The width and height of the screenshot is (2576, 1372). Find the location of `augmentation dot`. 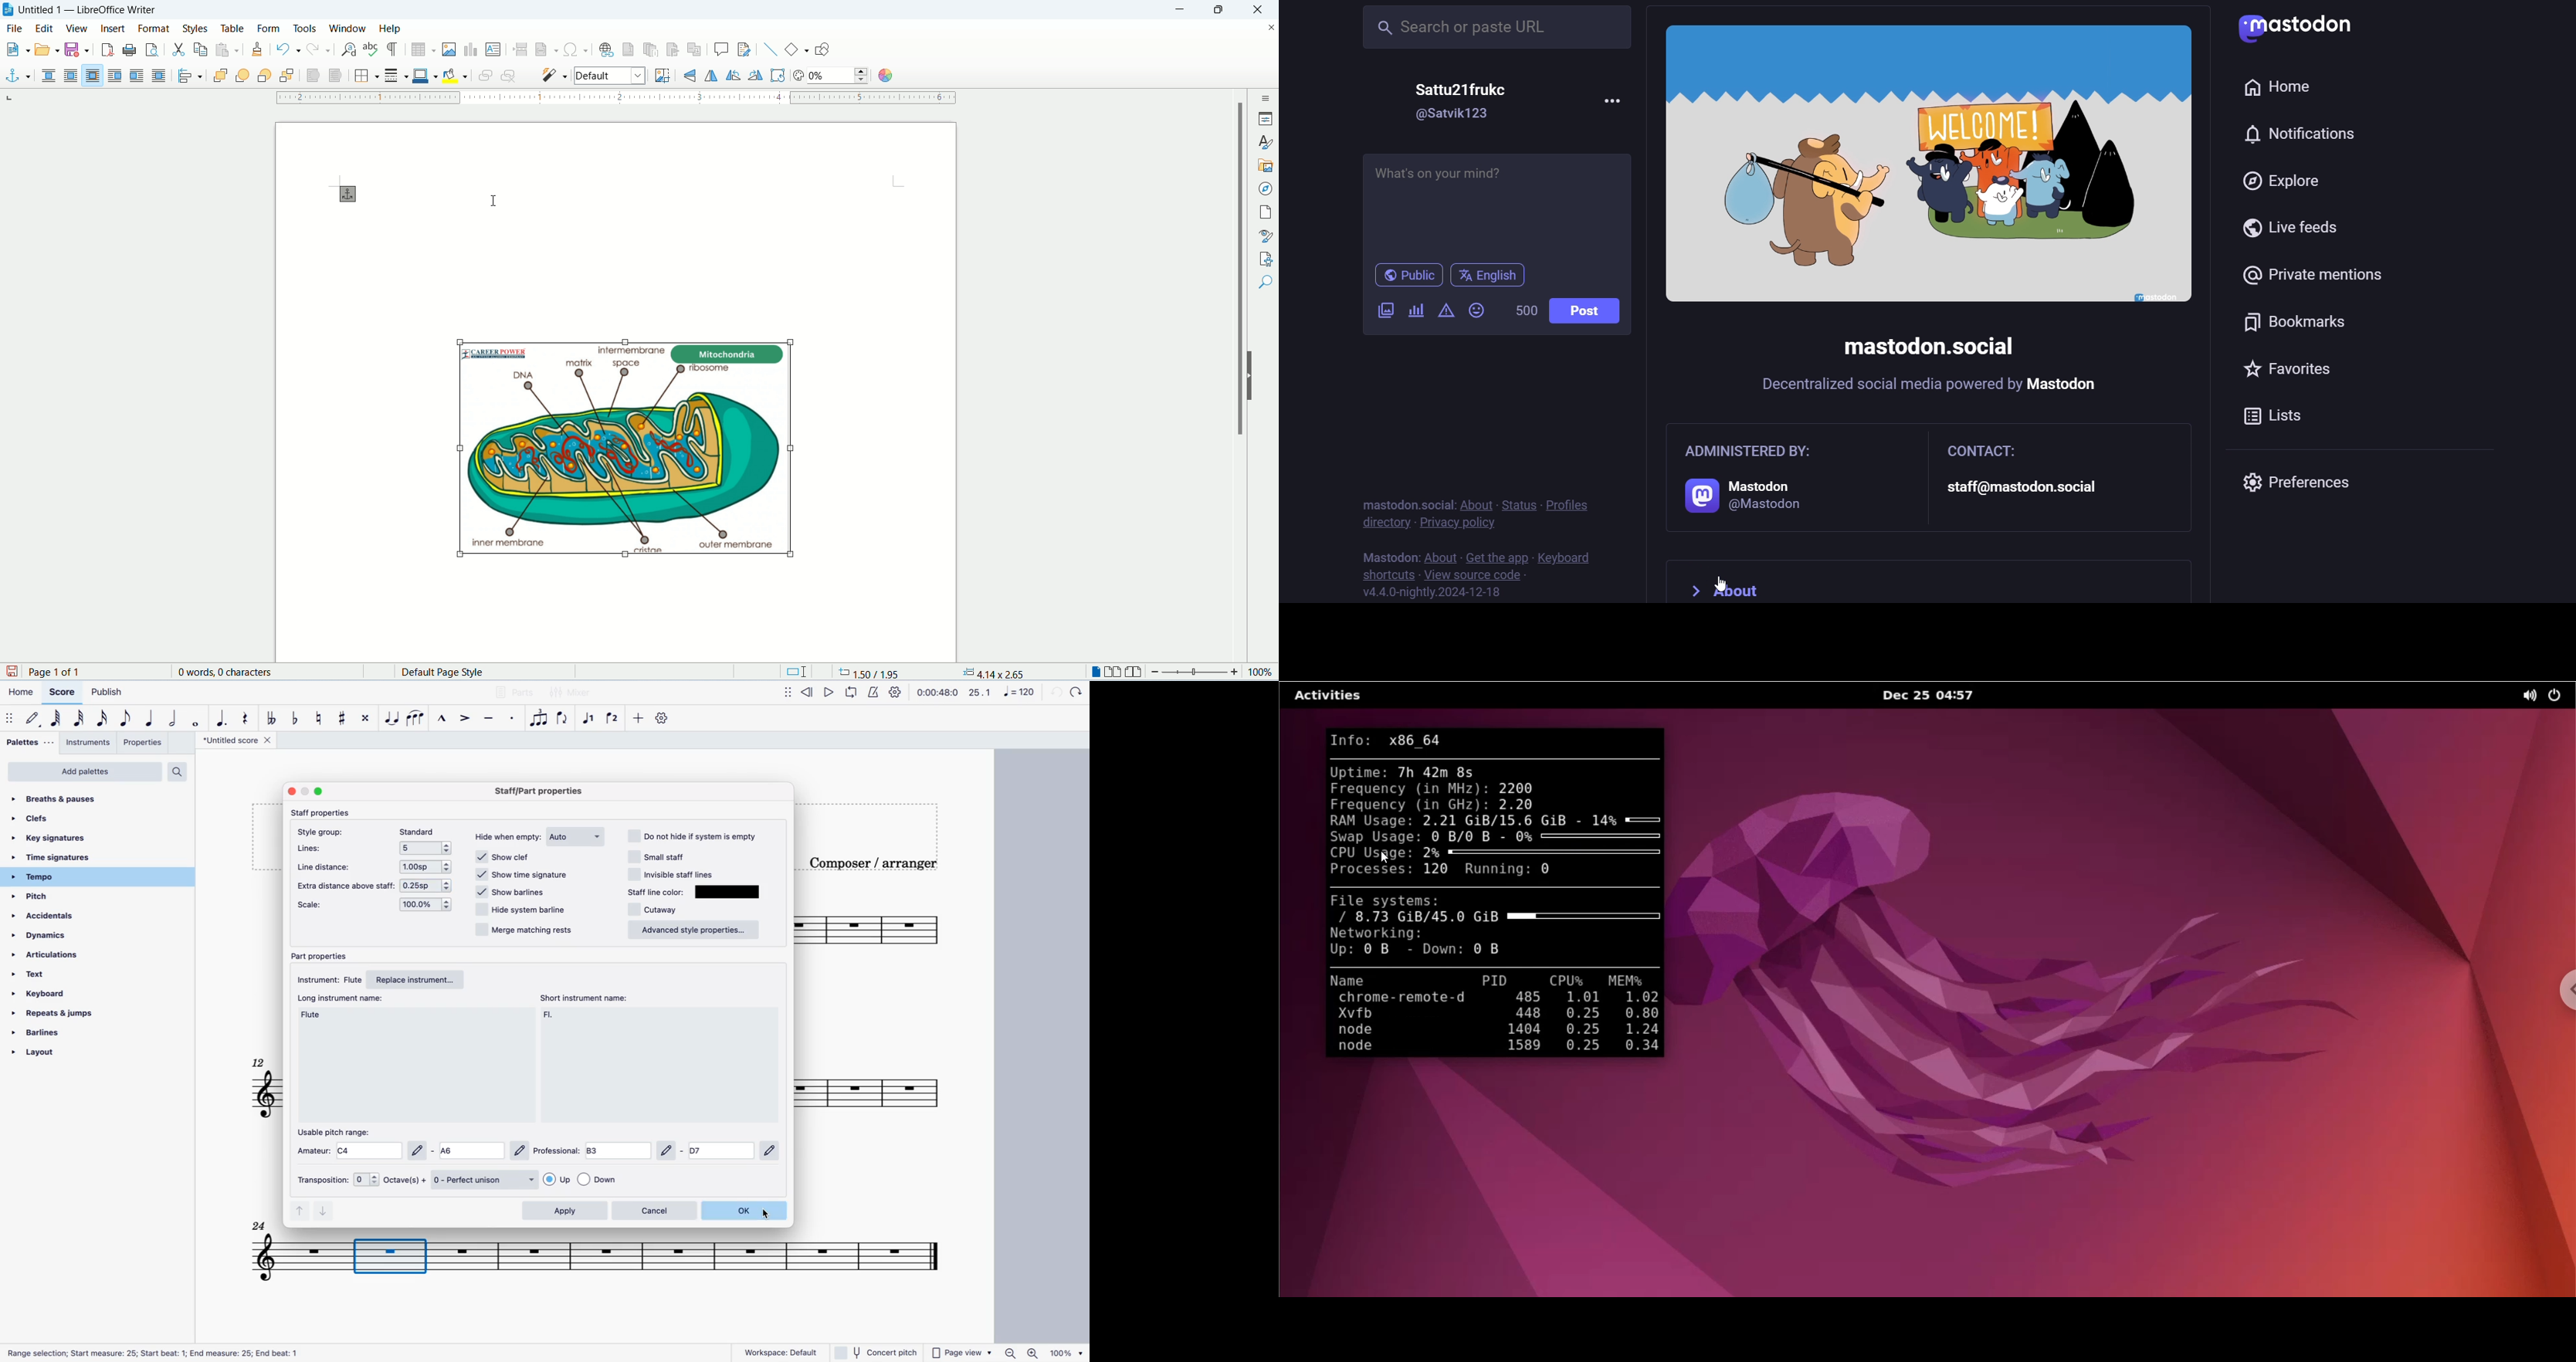

augmentation dot is located at coordinates (222, 719).